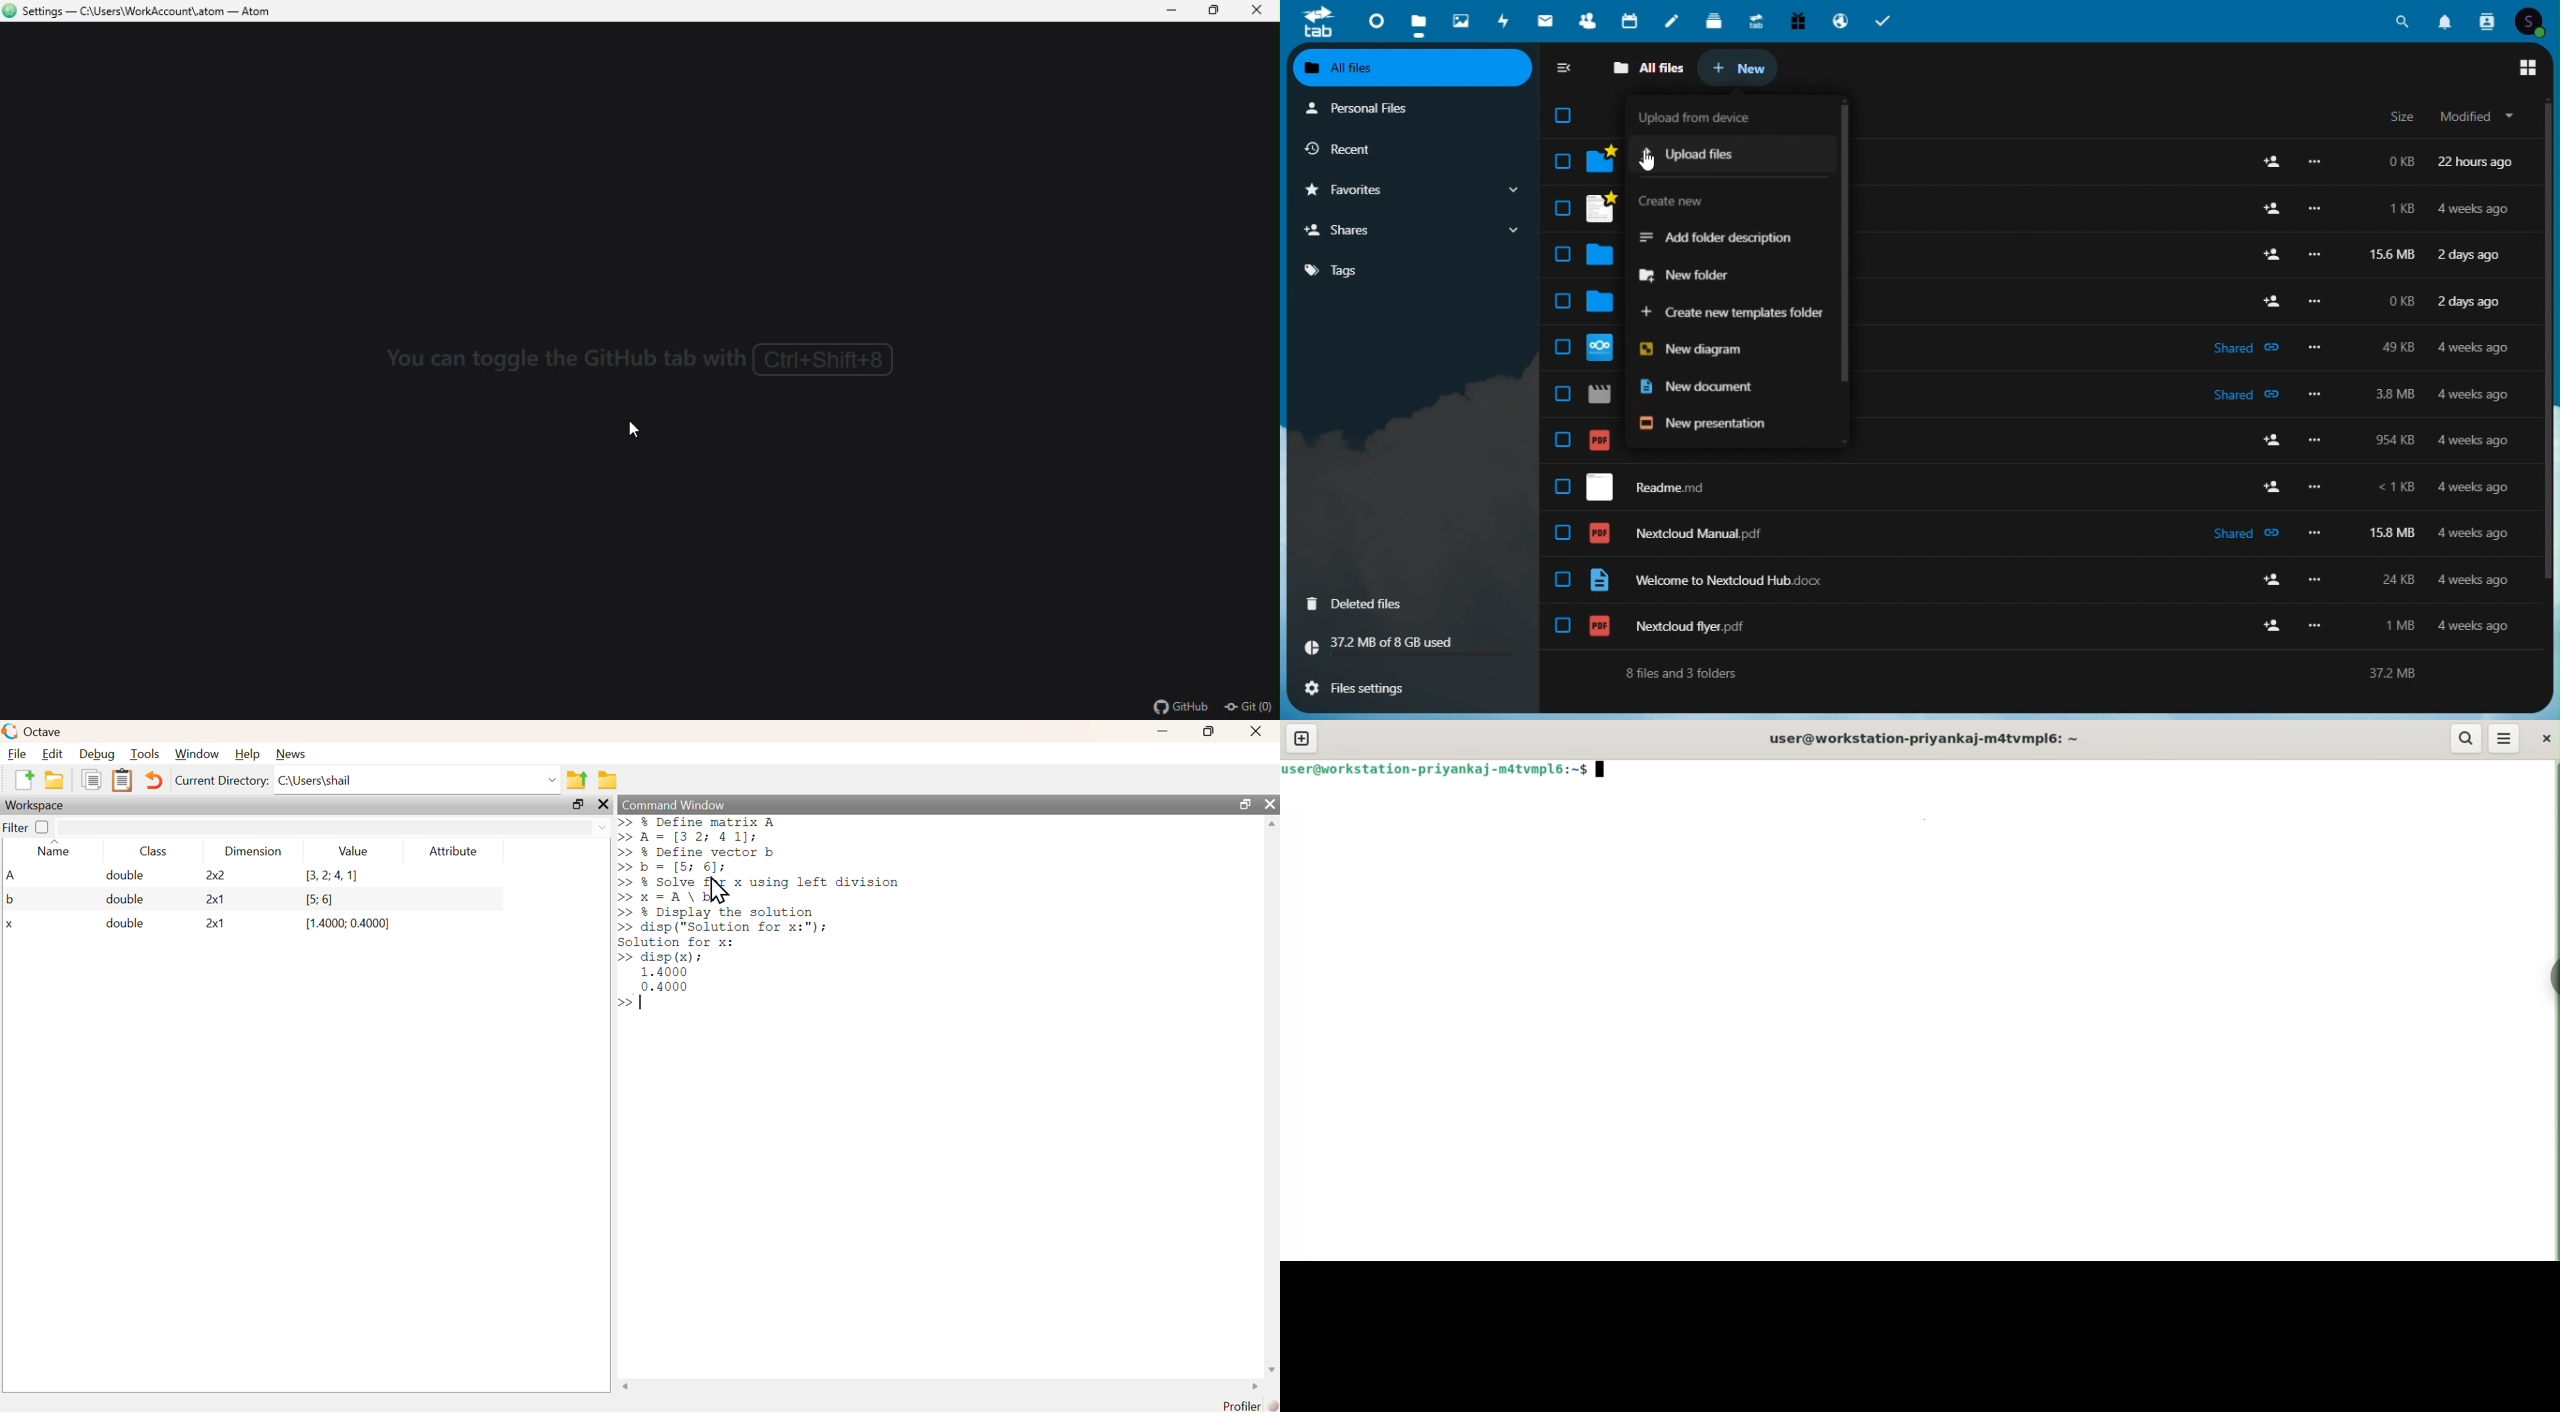  Describe the element at coordinates (209, 925) in the screenshot. I see `2x1` at that location.